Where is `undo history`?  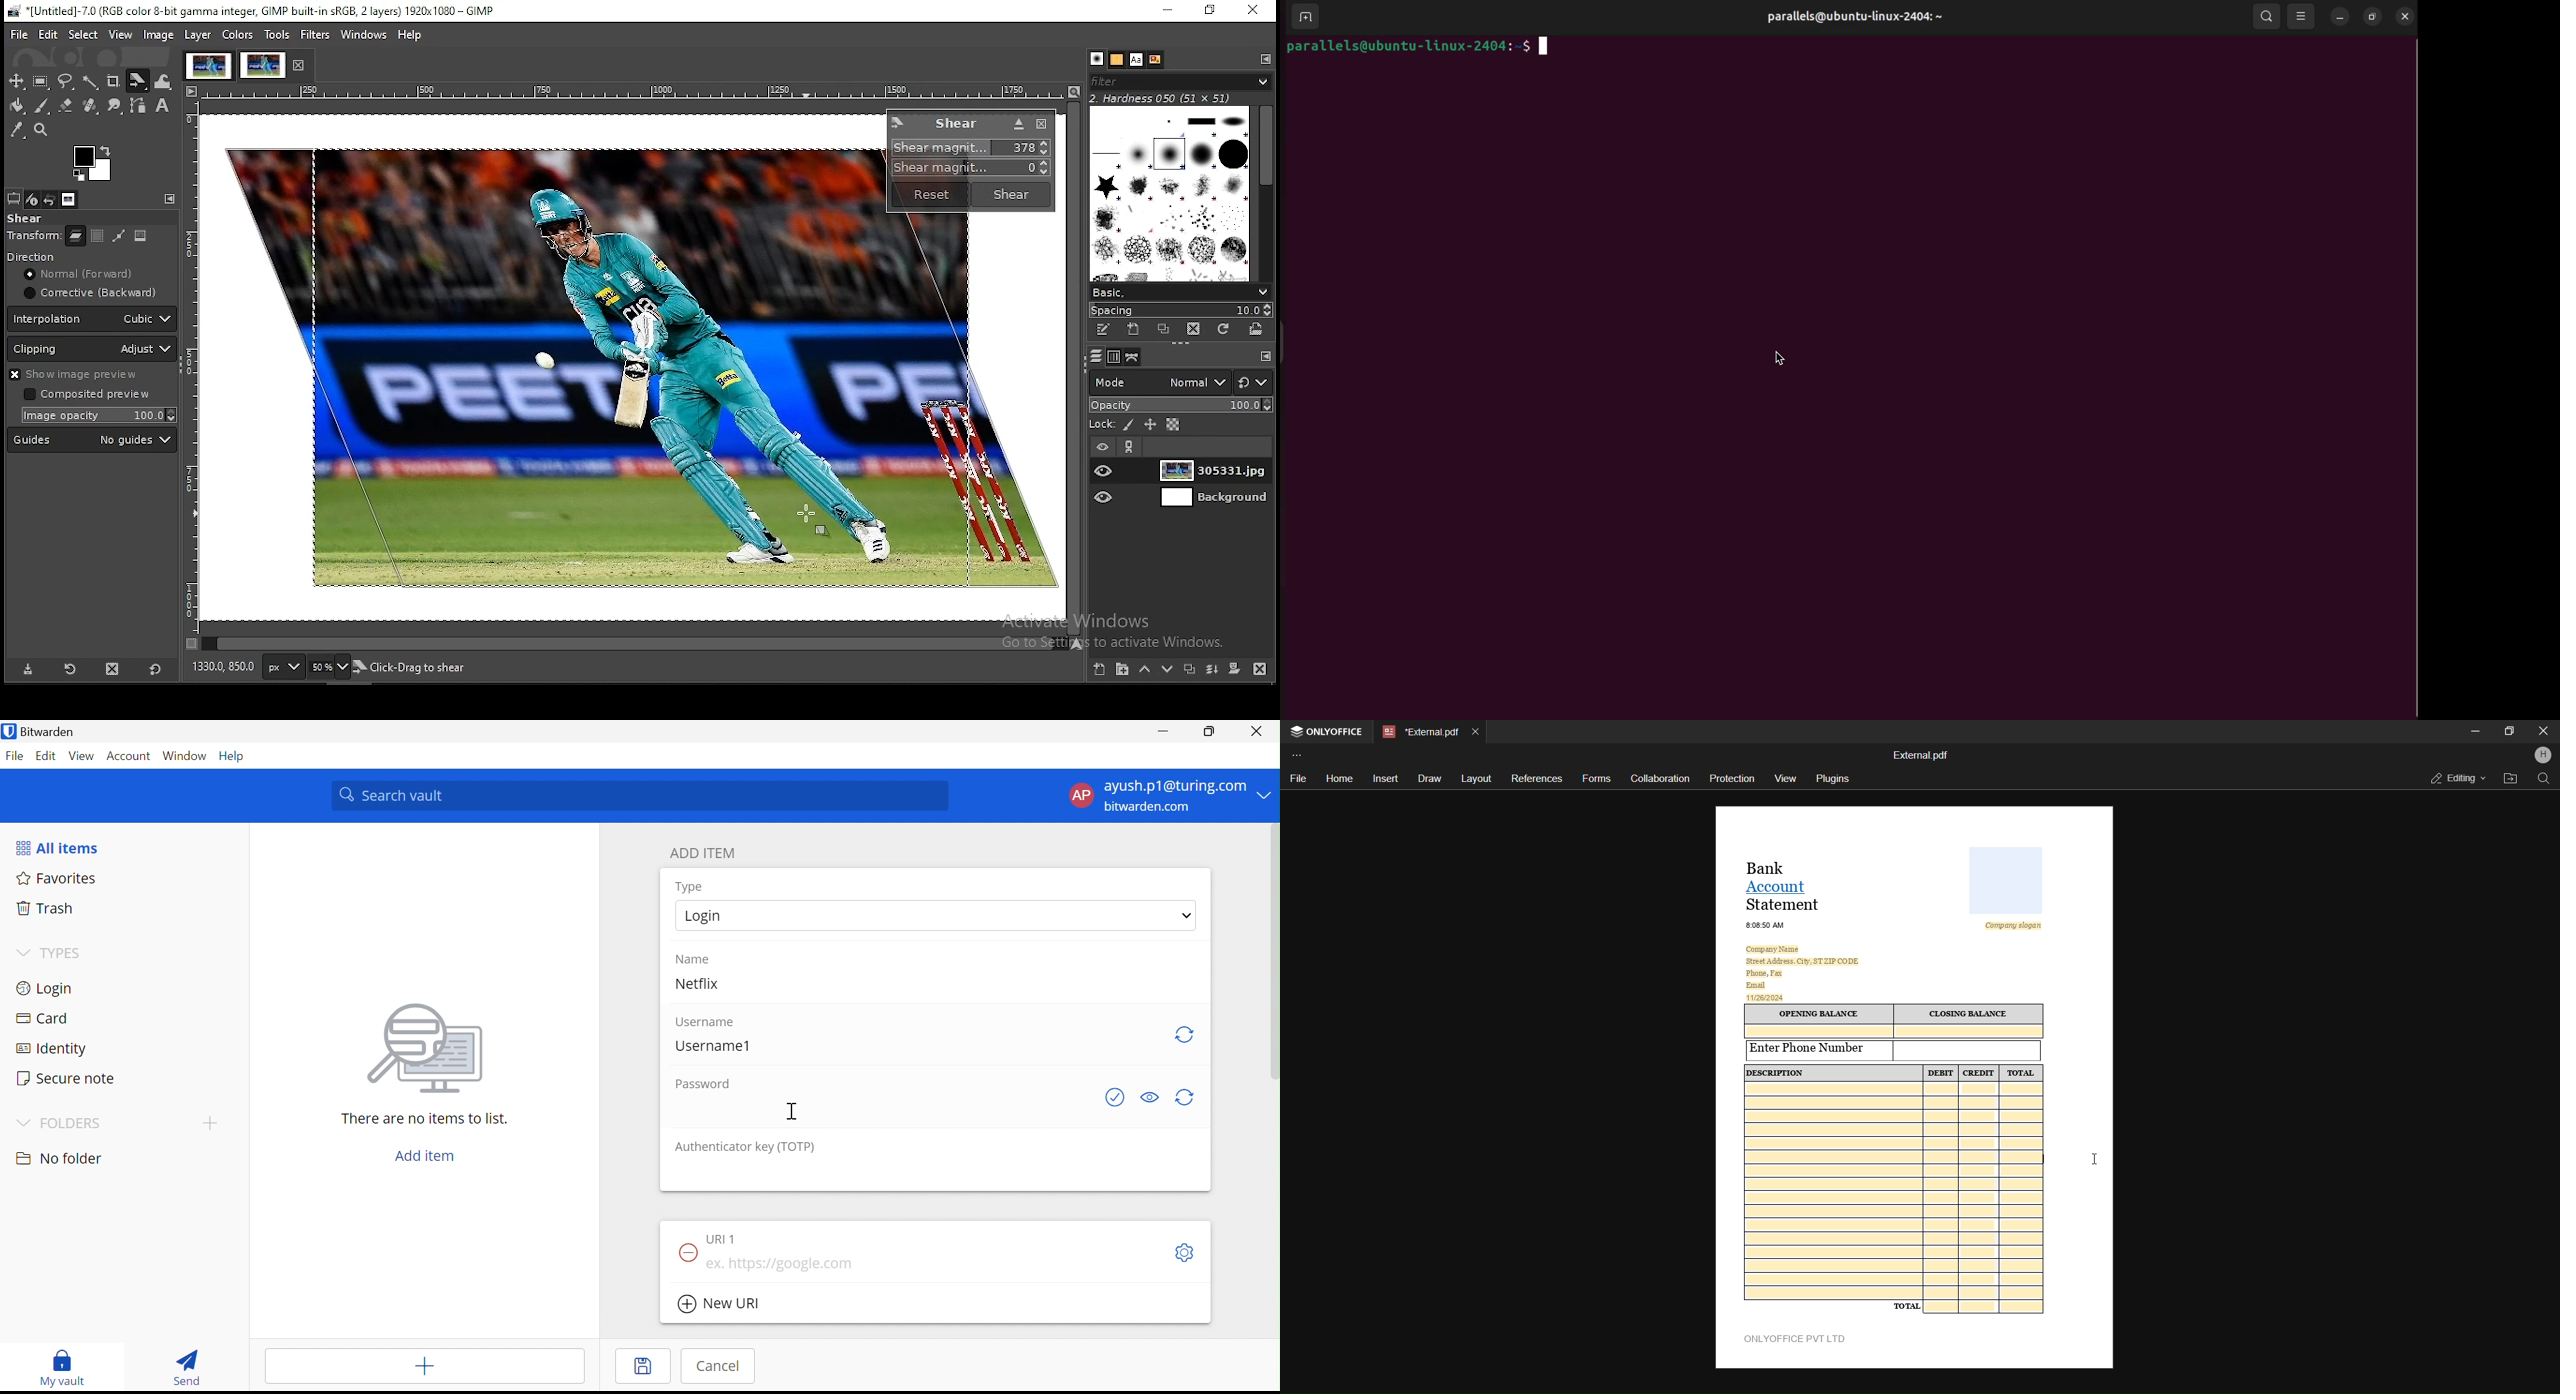
undo history is located at coordinates (52, 199).